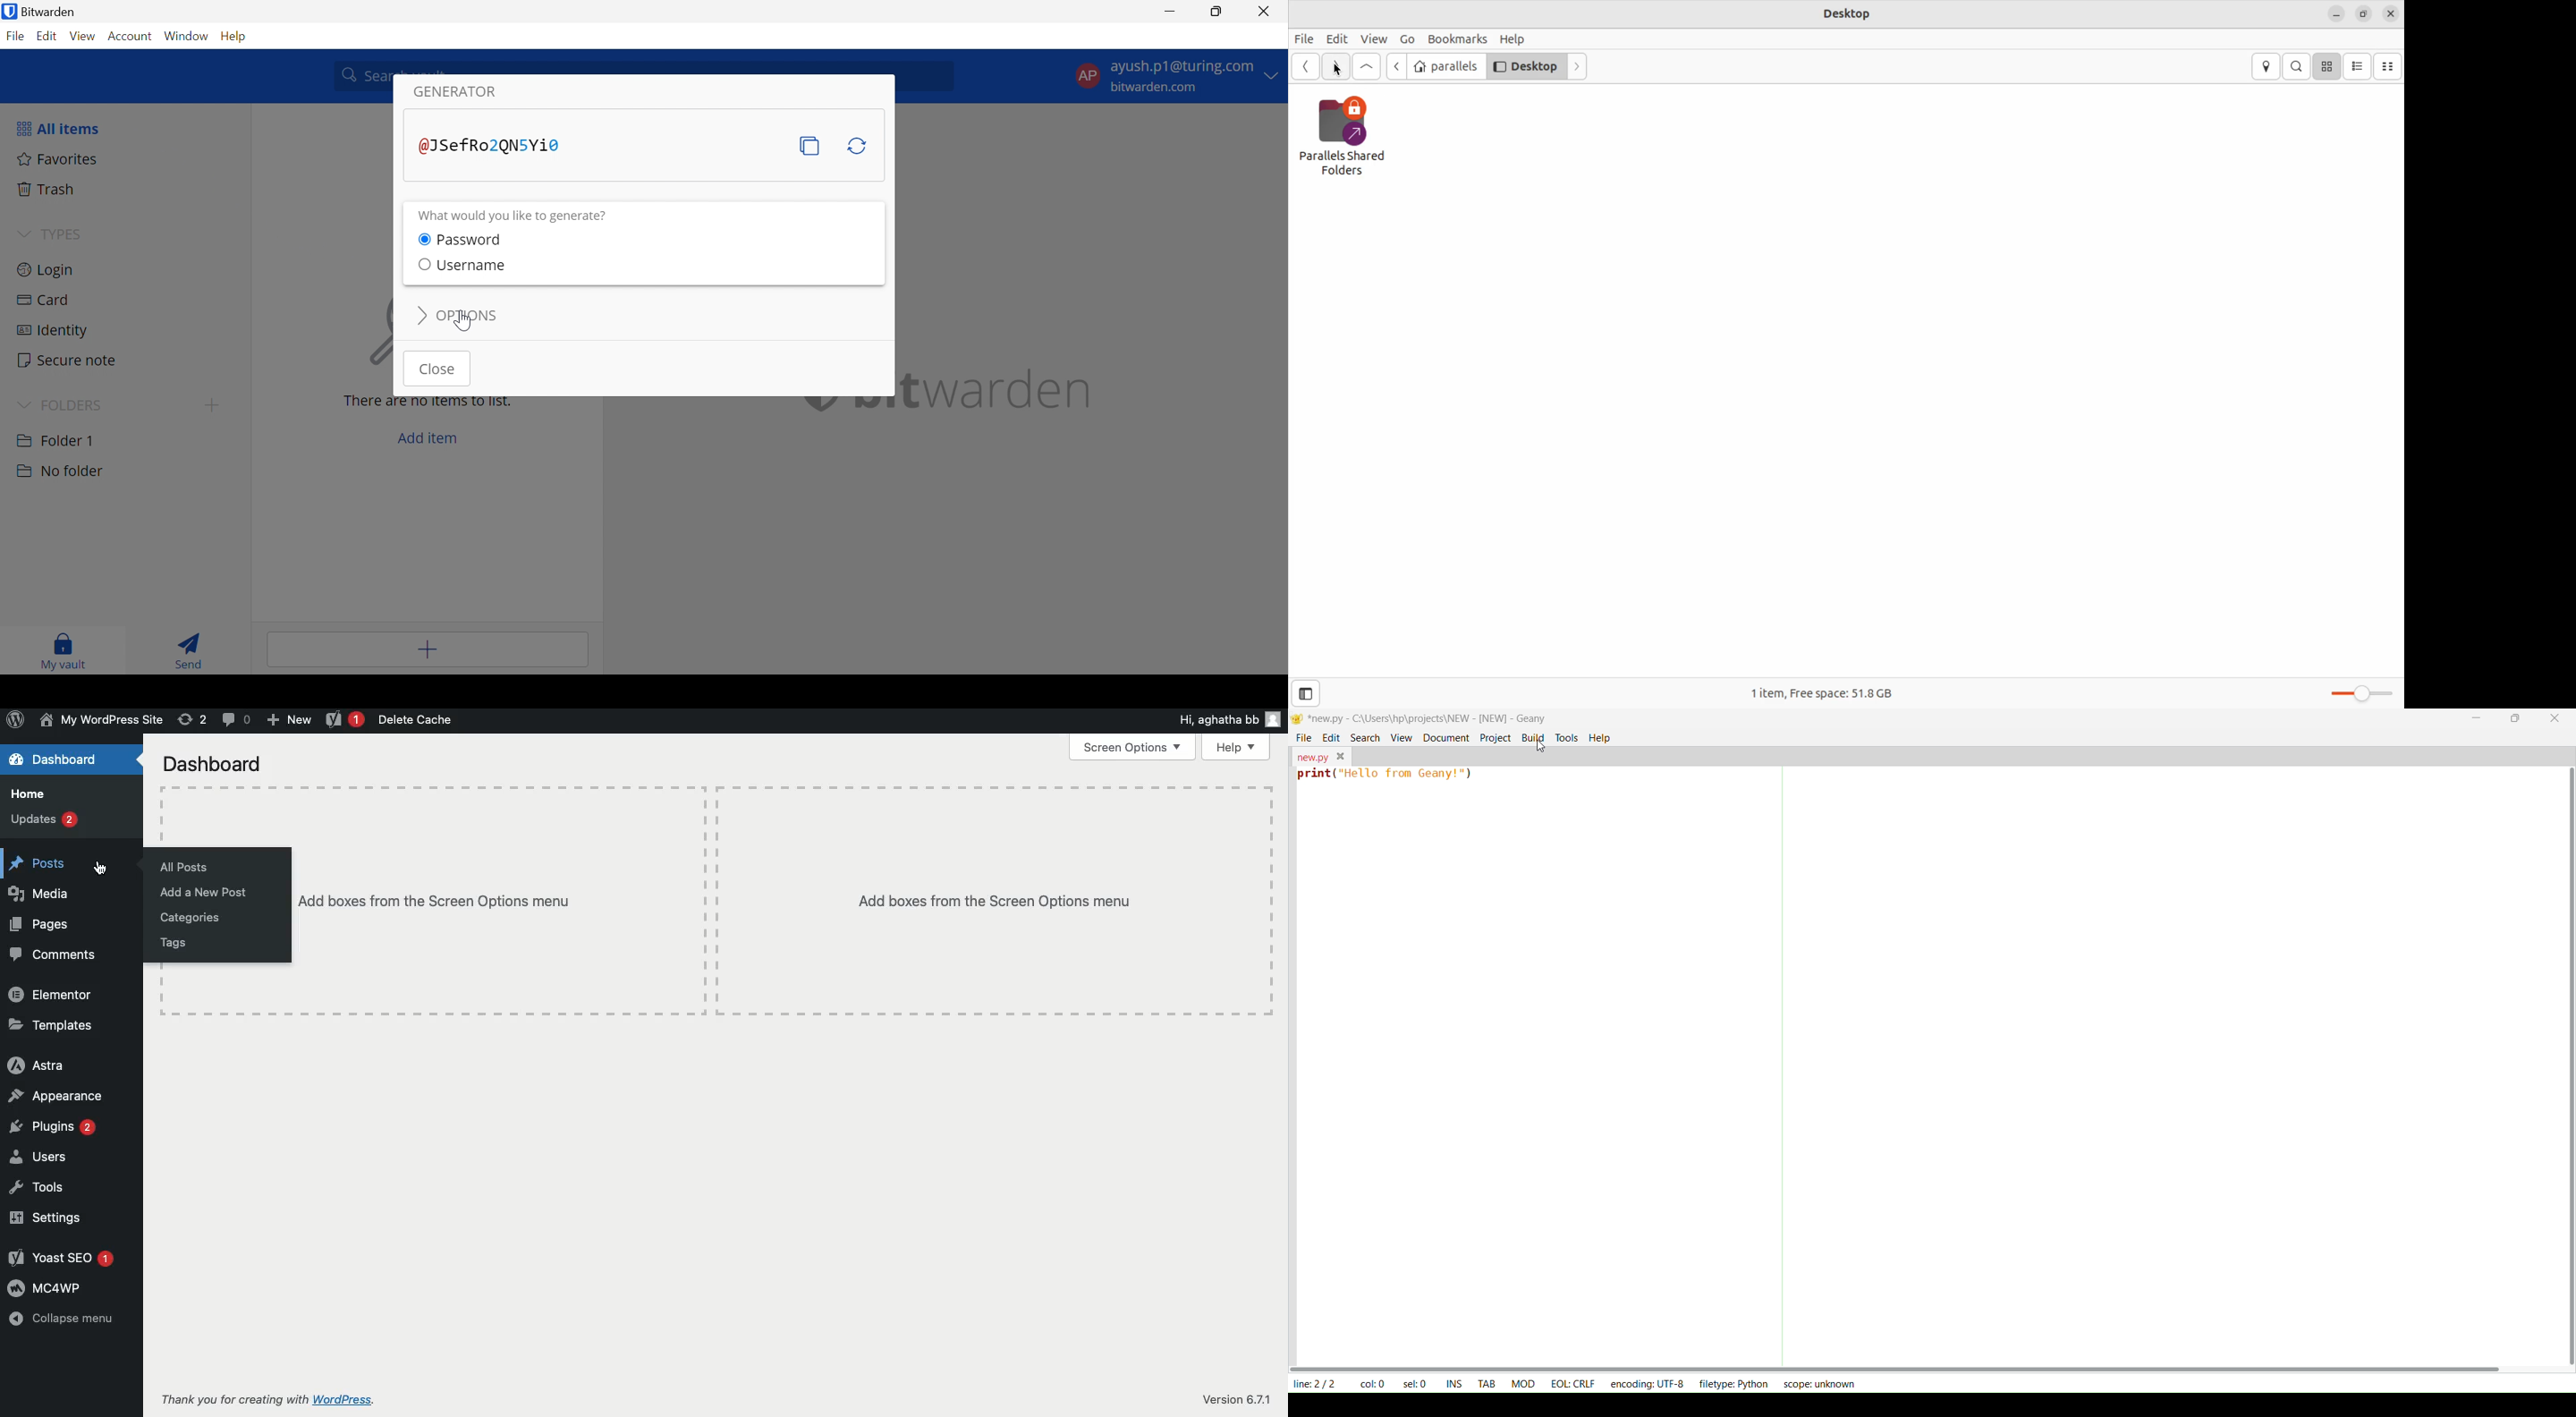 The height and width of the screenshot is (1428, 2576). What do you see at coordinates (36, 1158) in the screenshot?
I see `Users` at bounding box center [36, 1158].